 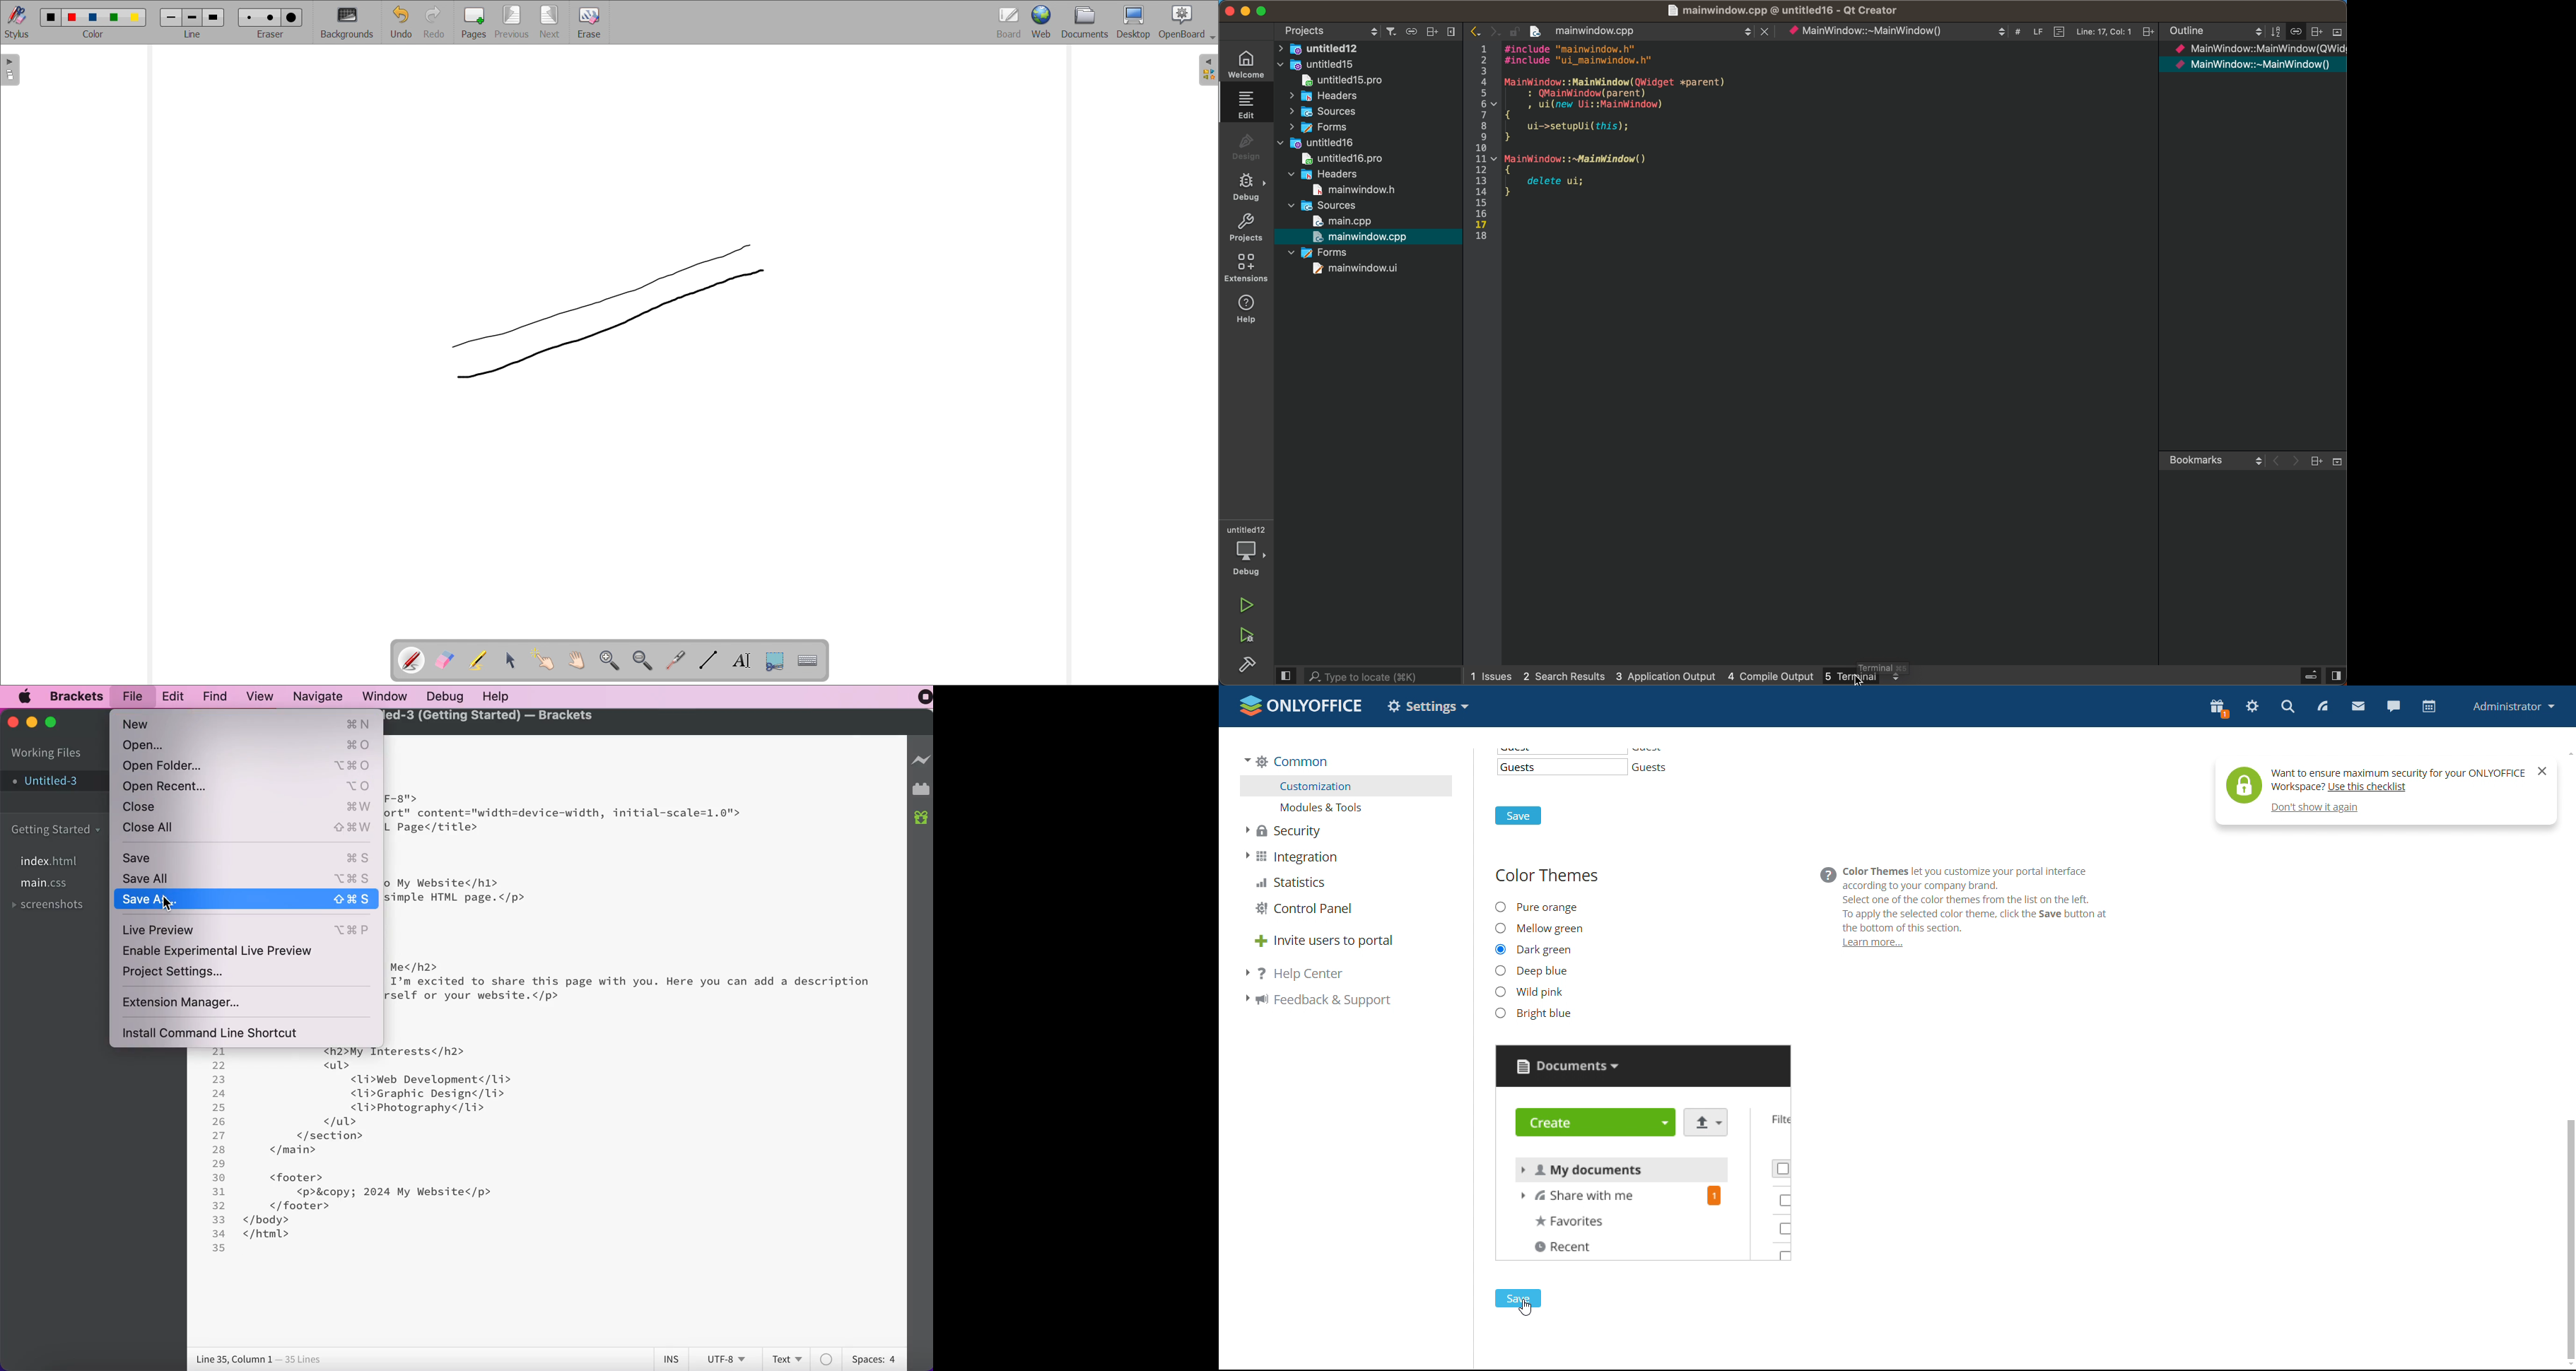 What do you see at coordinates (2287, 706) in the screenshot?
I see `search` at bounding box center [2287, 706].